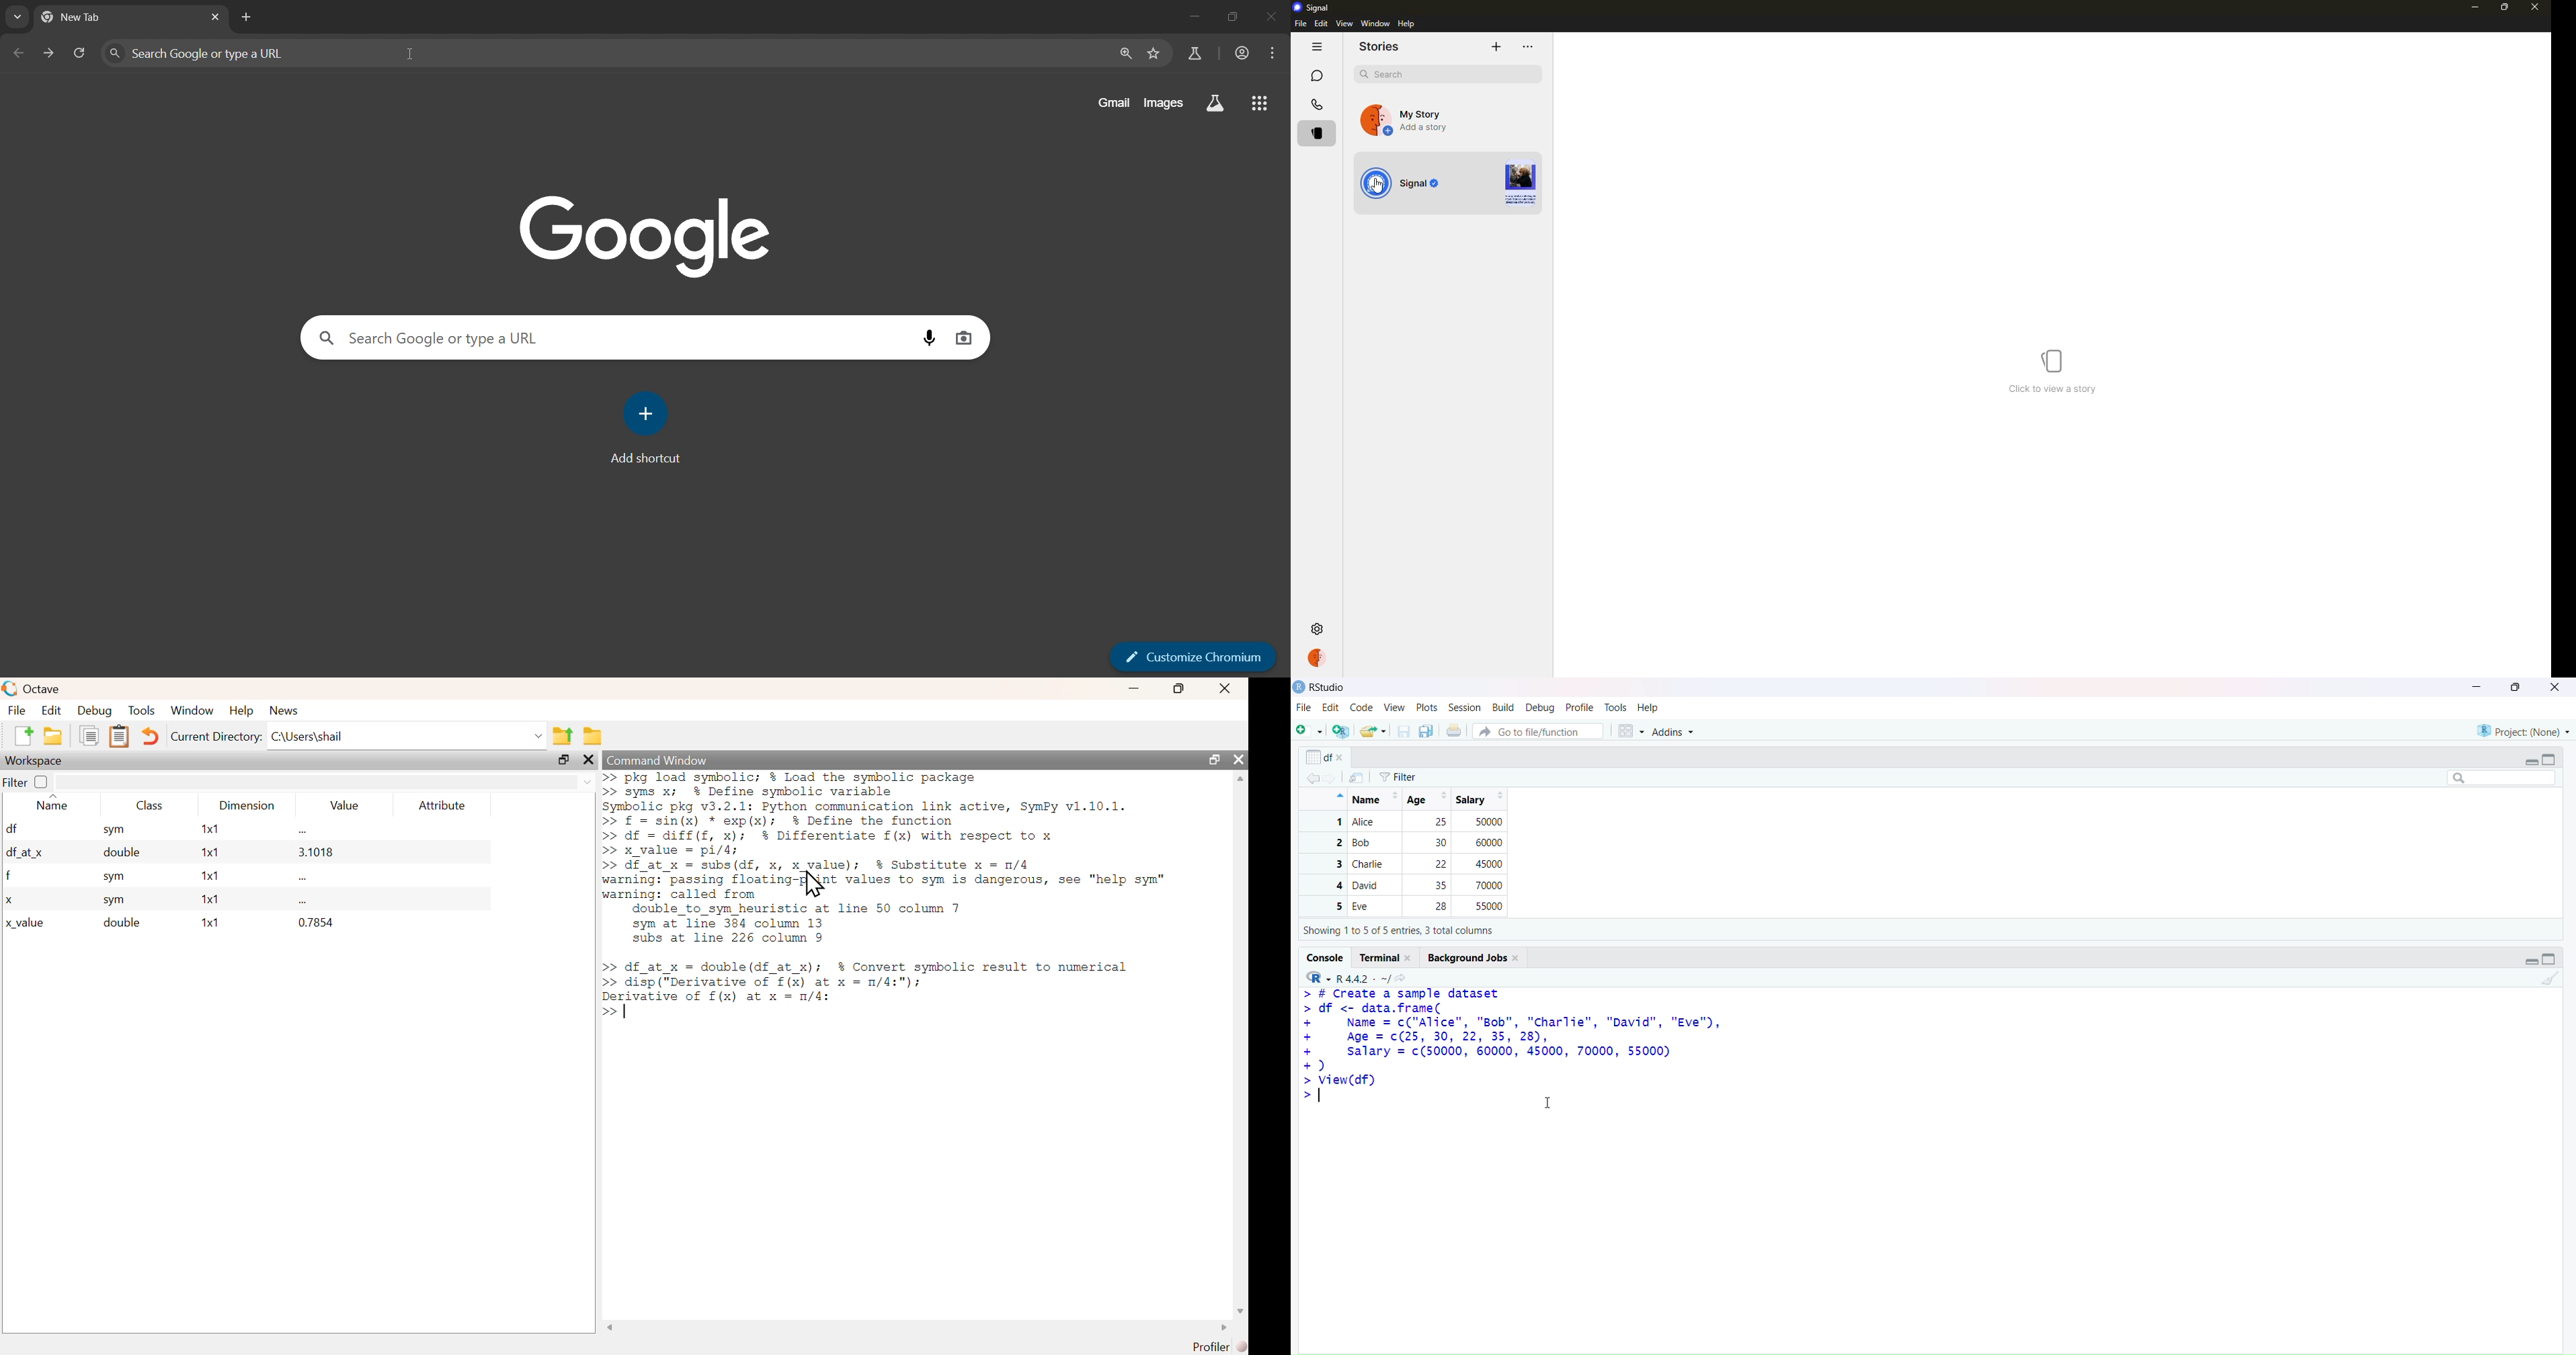 Image resolution: width=2576 pixels, height=1372 pixels. Describe the element at coordinates (1318, 629) in the screenshot. I see `settings` at that location.